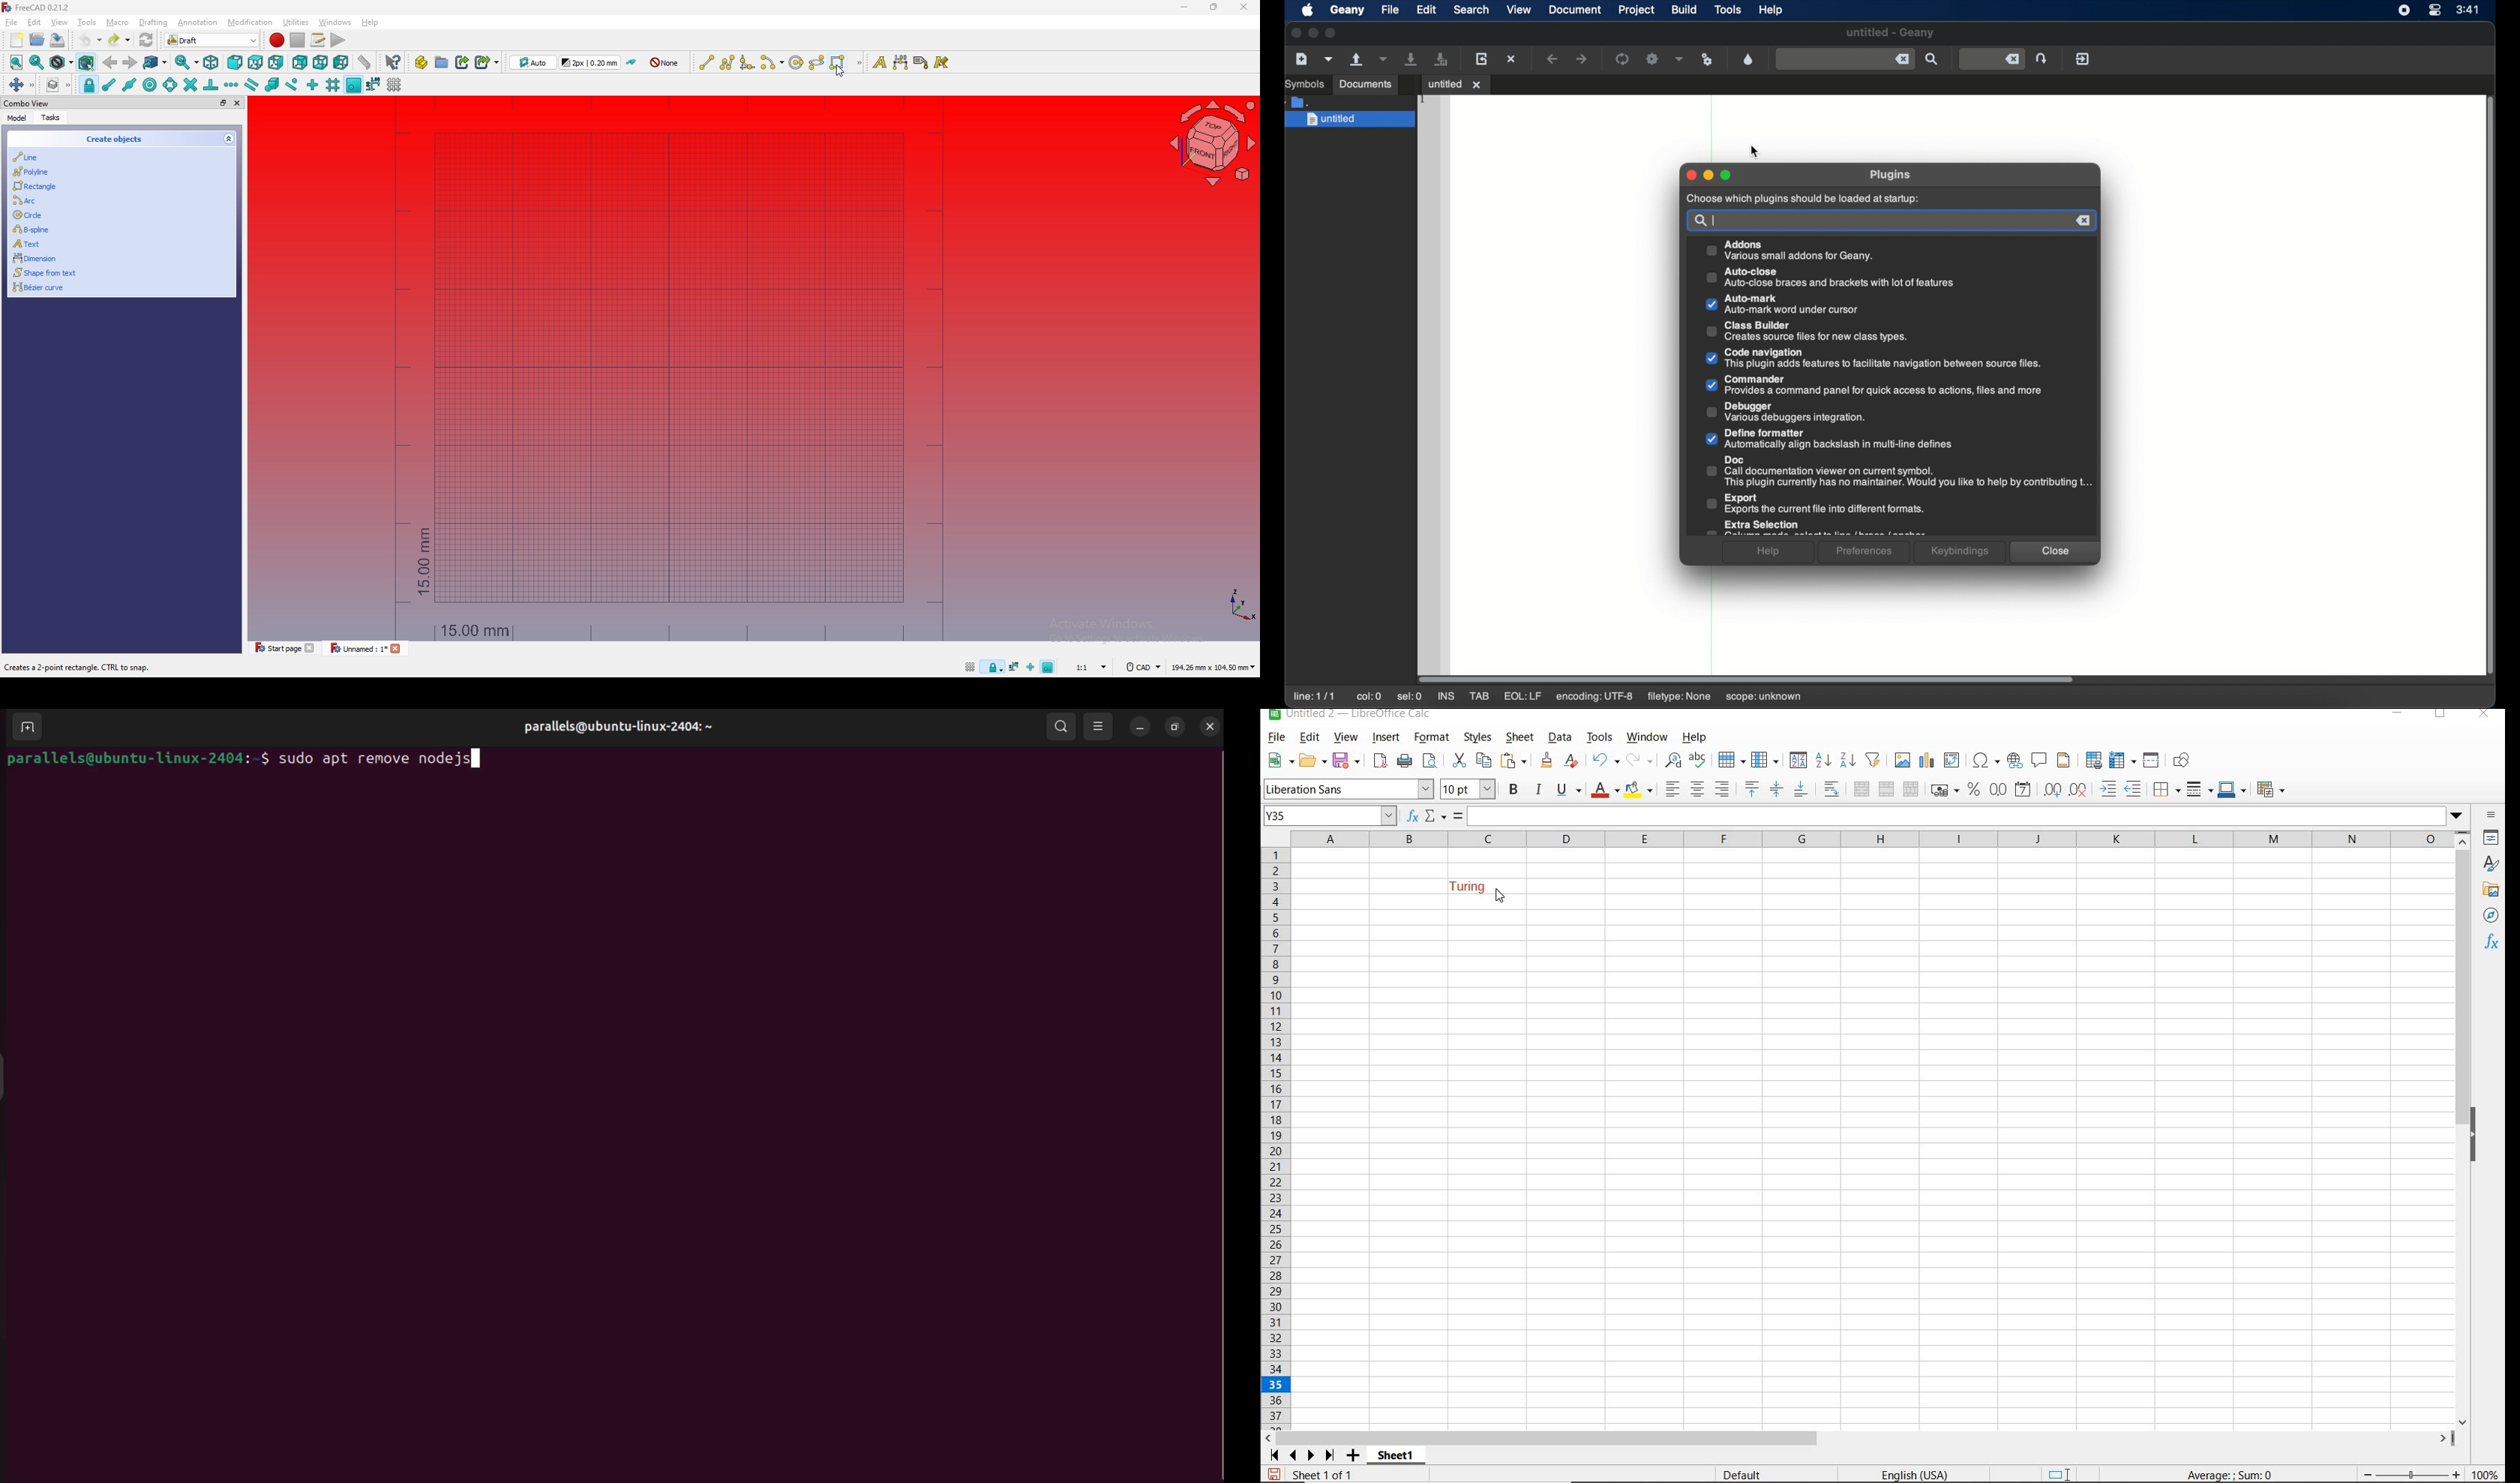 This screenshot has height=1484, width=2520. I want to click on SHOW DRAW FUNCTIONS, so click(2181, 761).